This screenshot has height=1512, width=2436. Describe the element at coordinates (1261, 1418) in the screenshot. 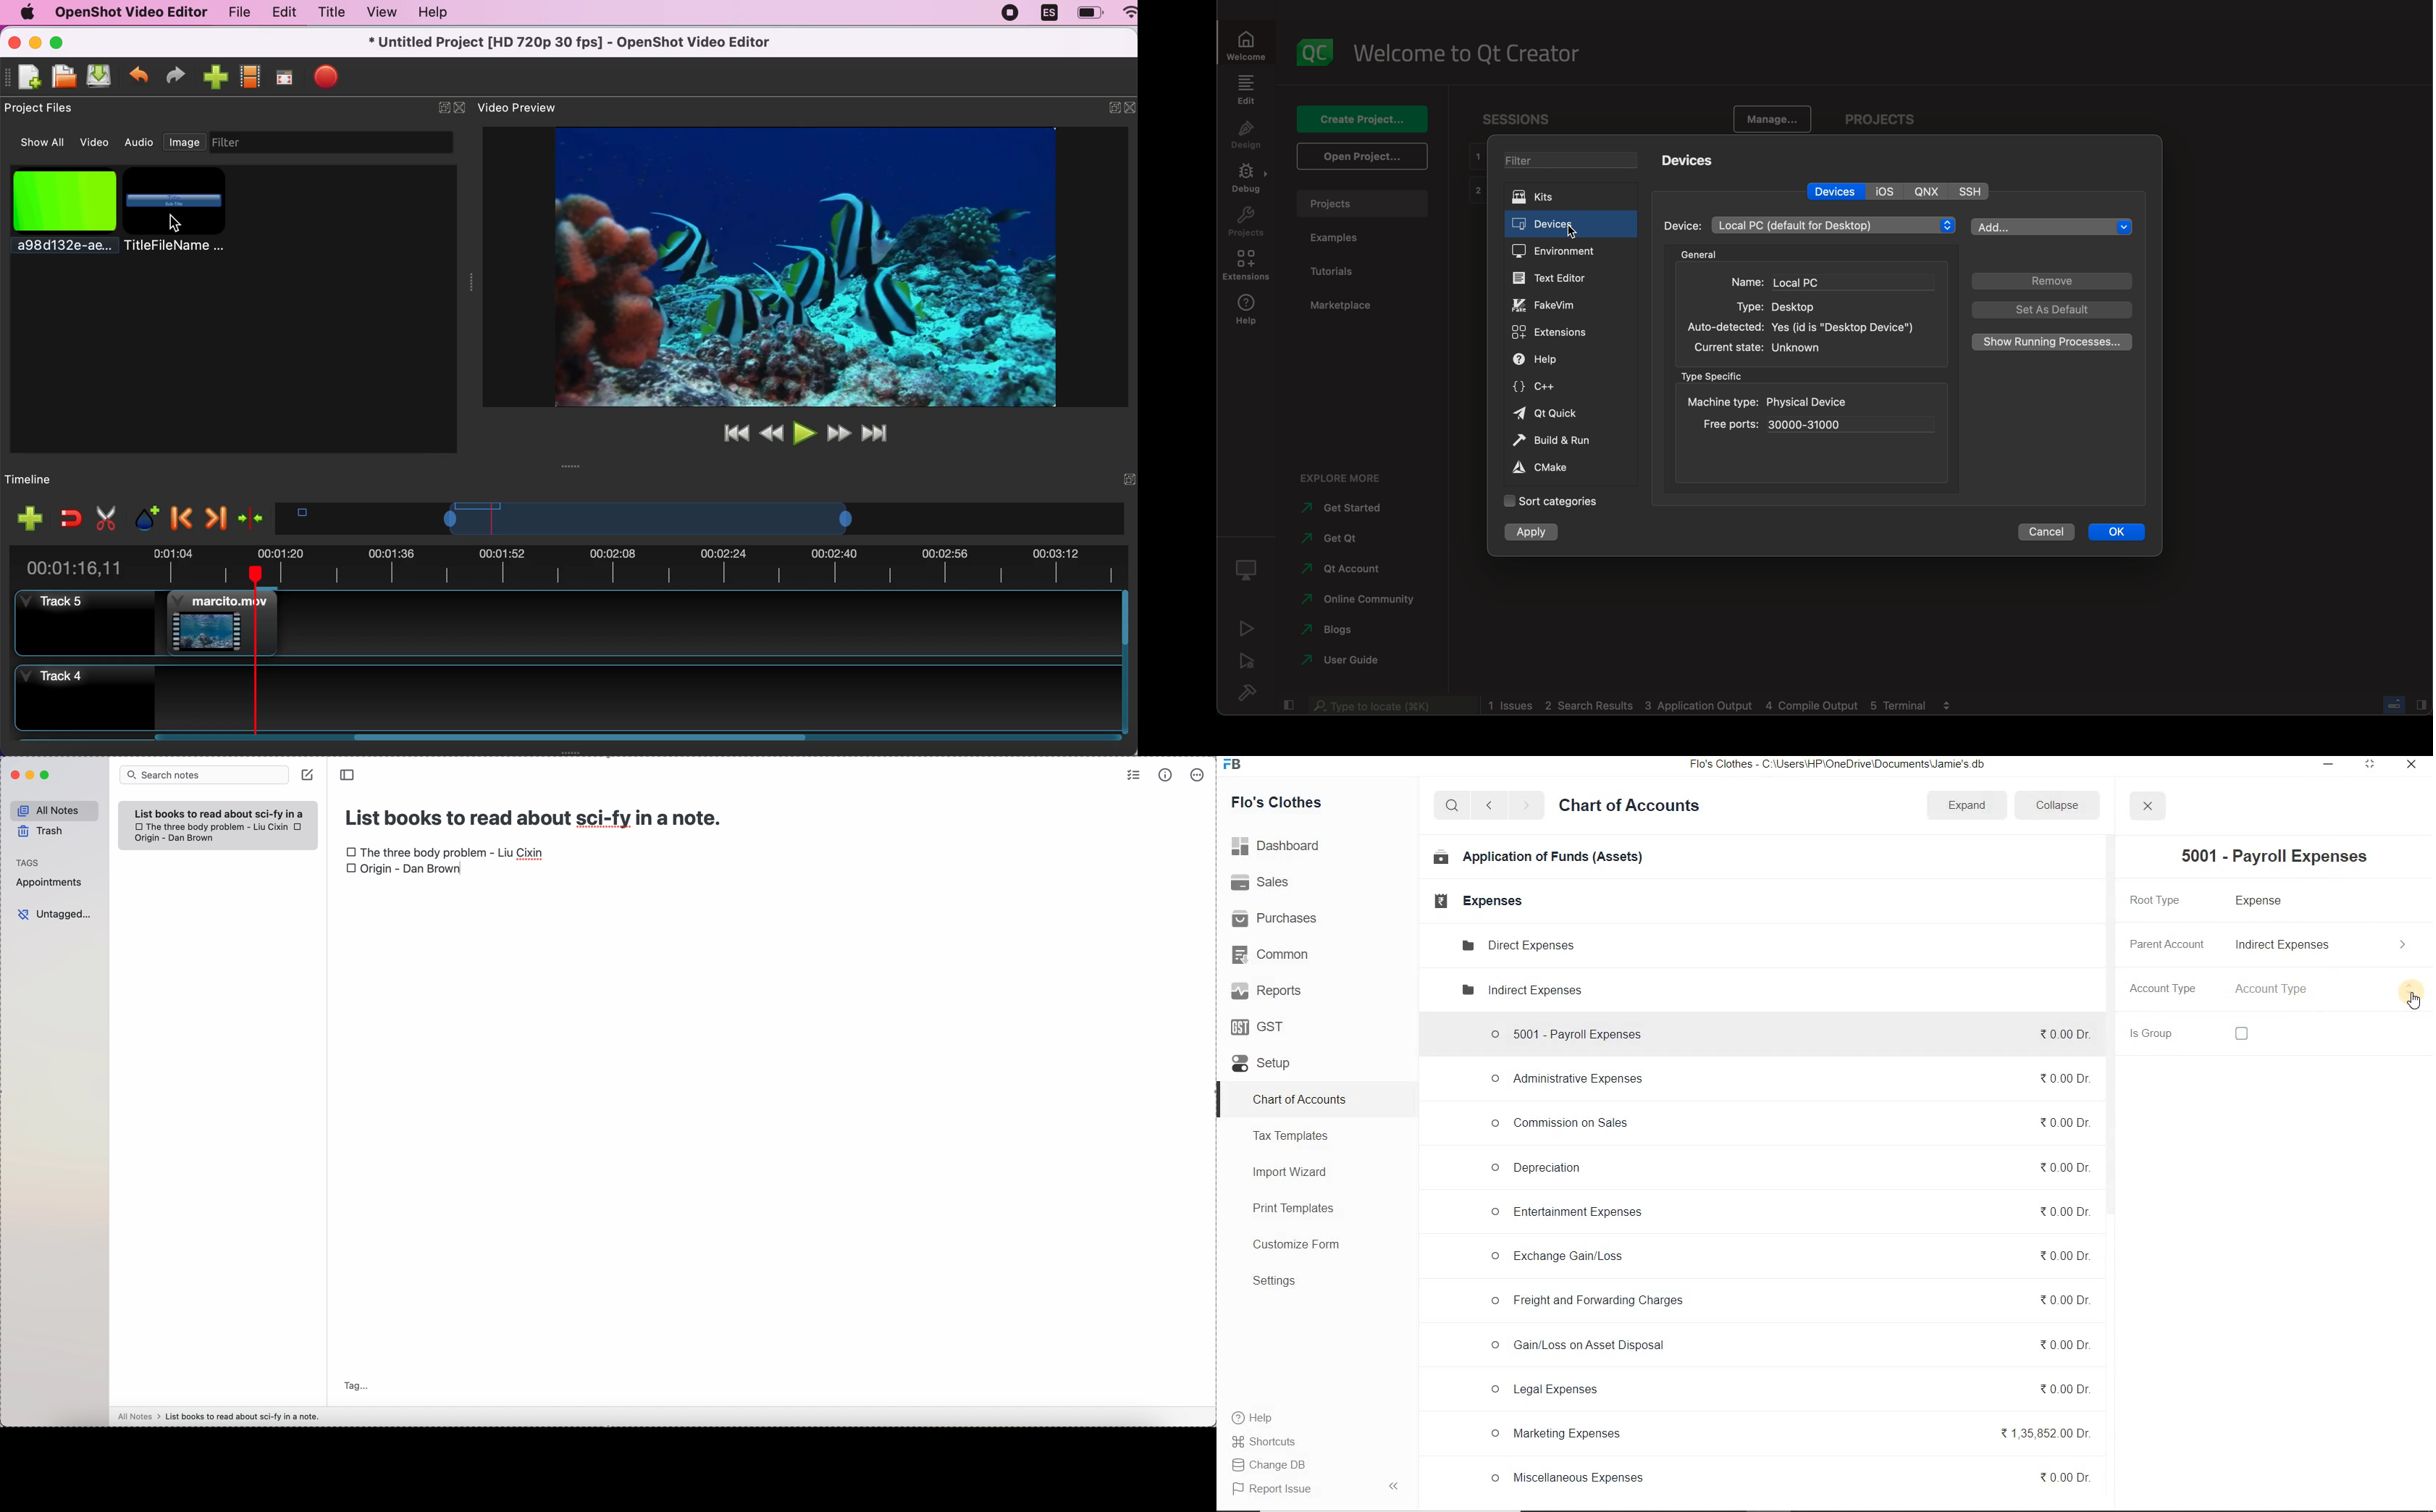

I see ` Help` at that location.